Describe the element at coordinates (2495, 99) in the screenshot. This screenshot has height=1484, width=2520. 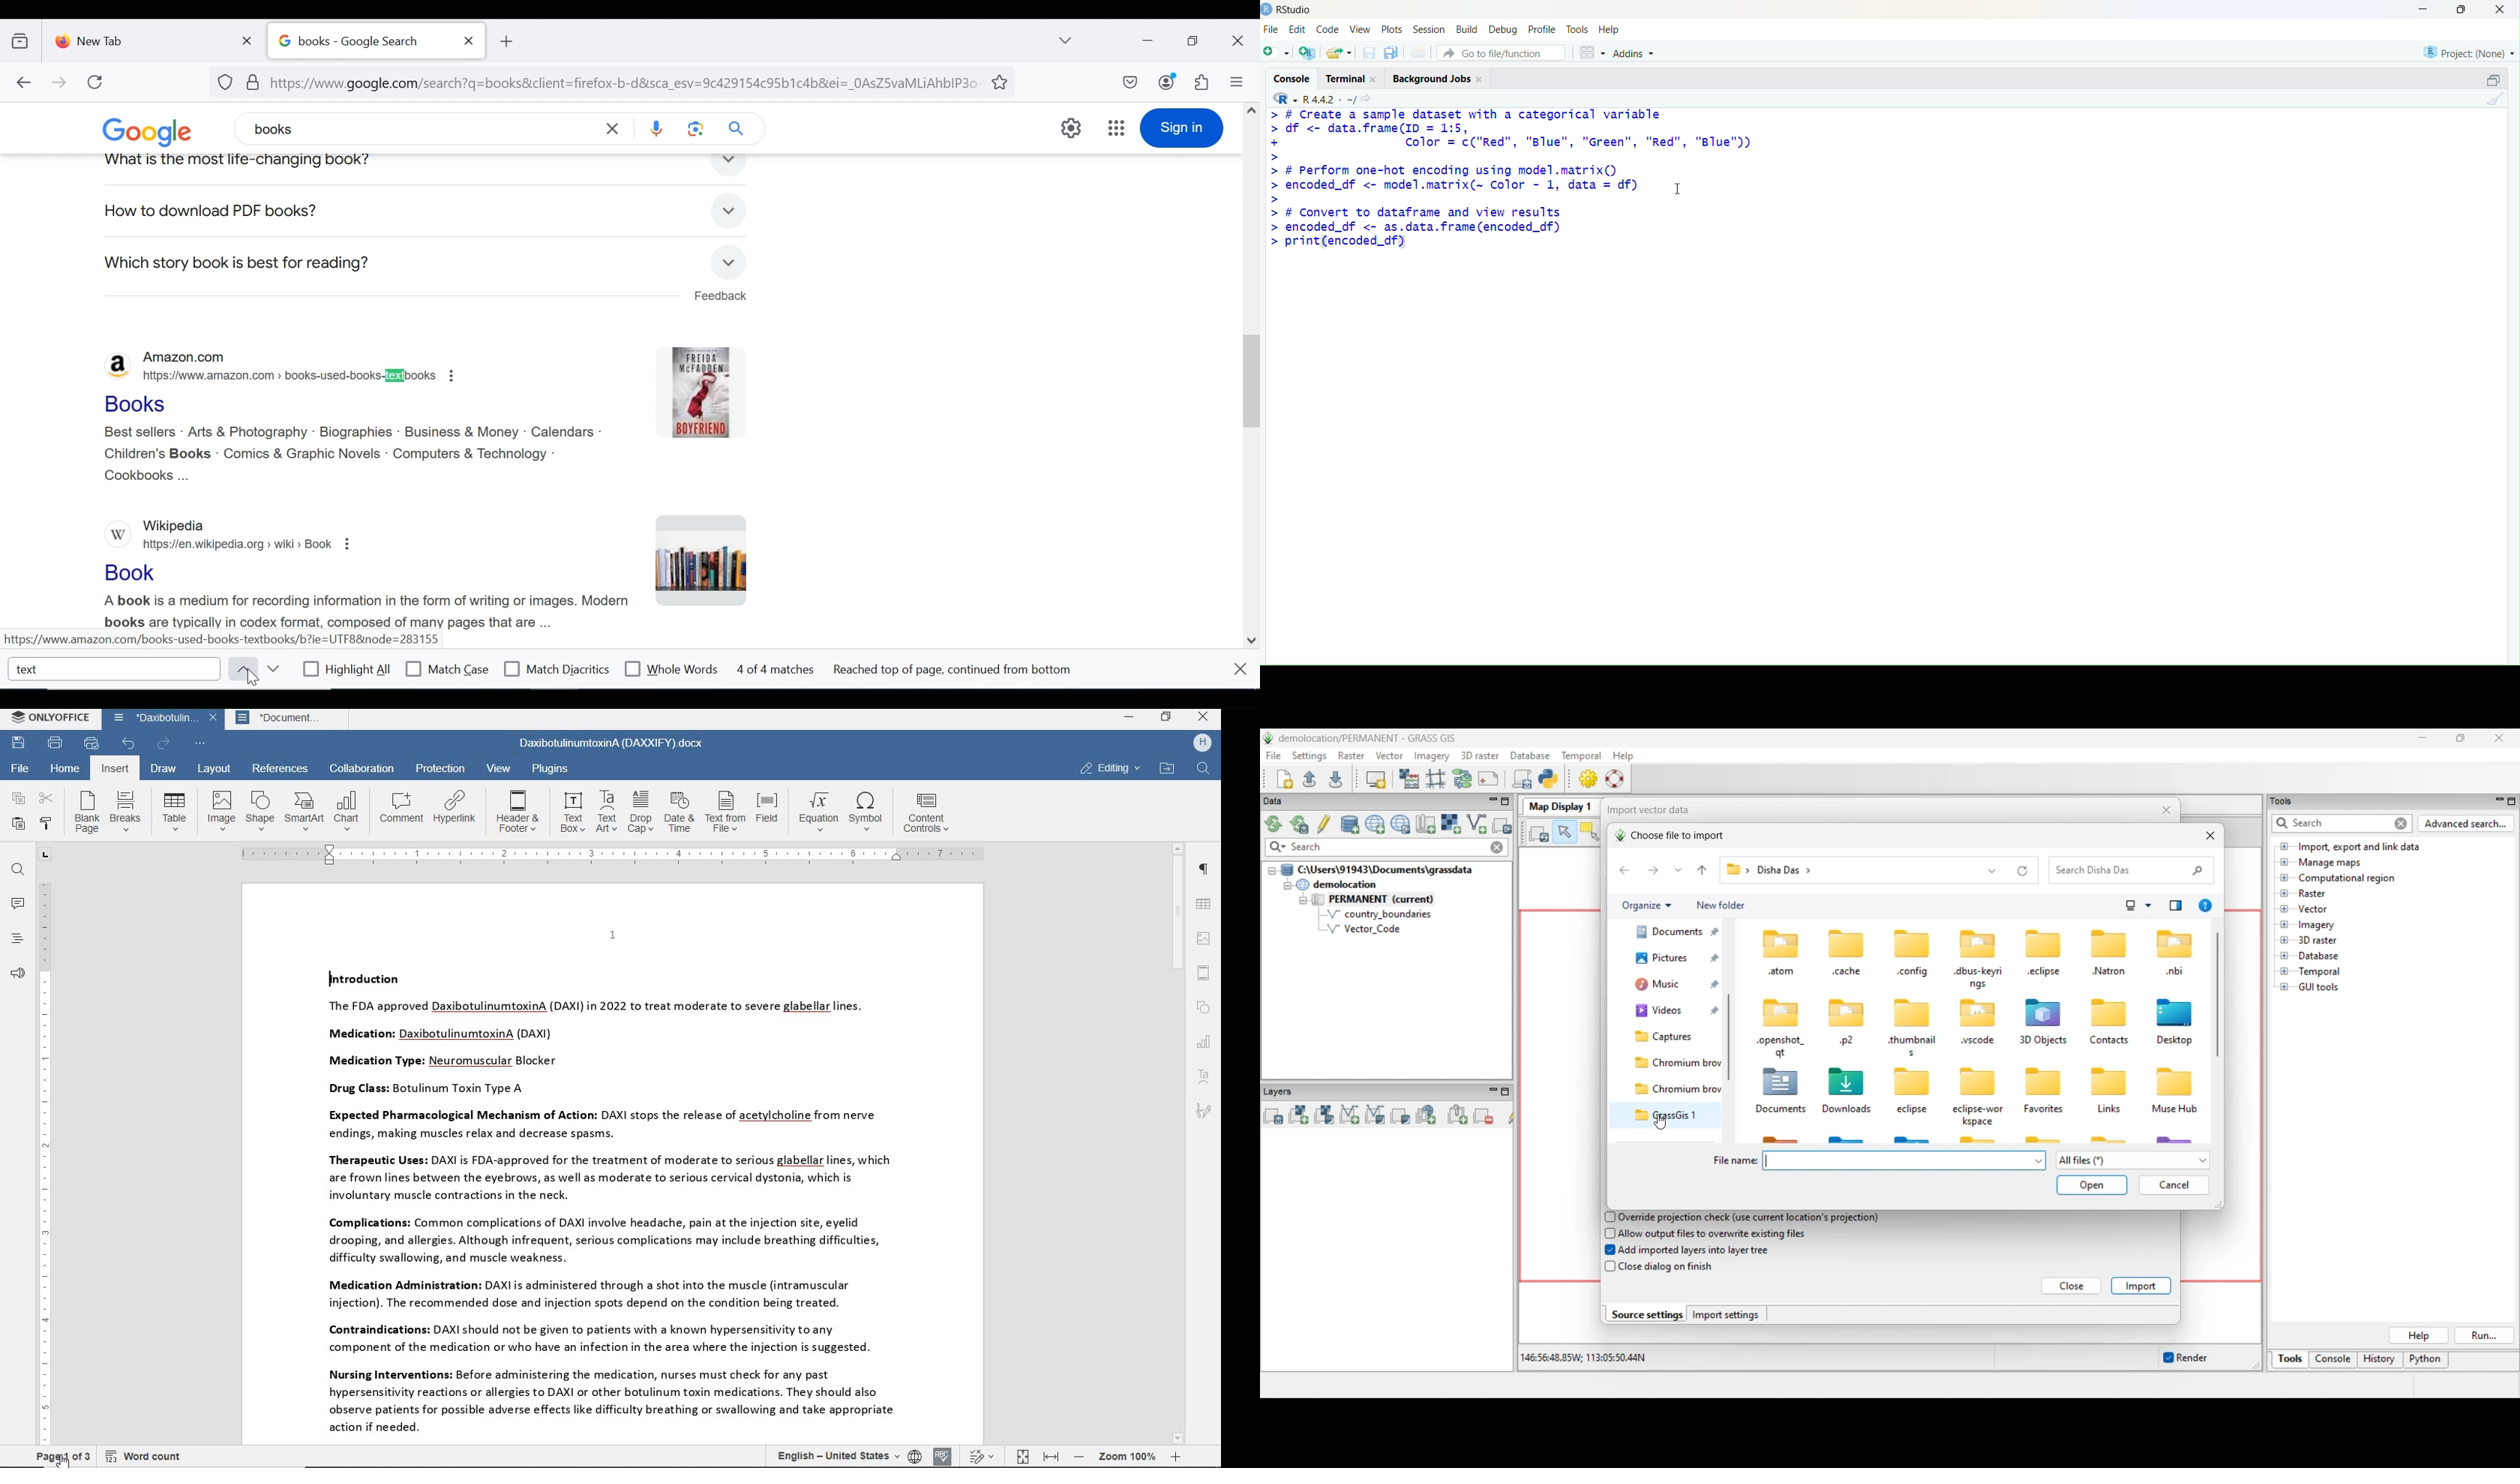
I see `clean` at that location.